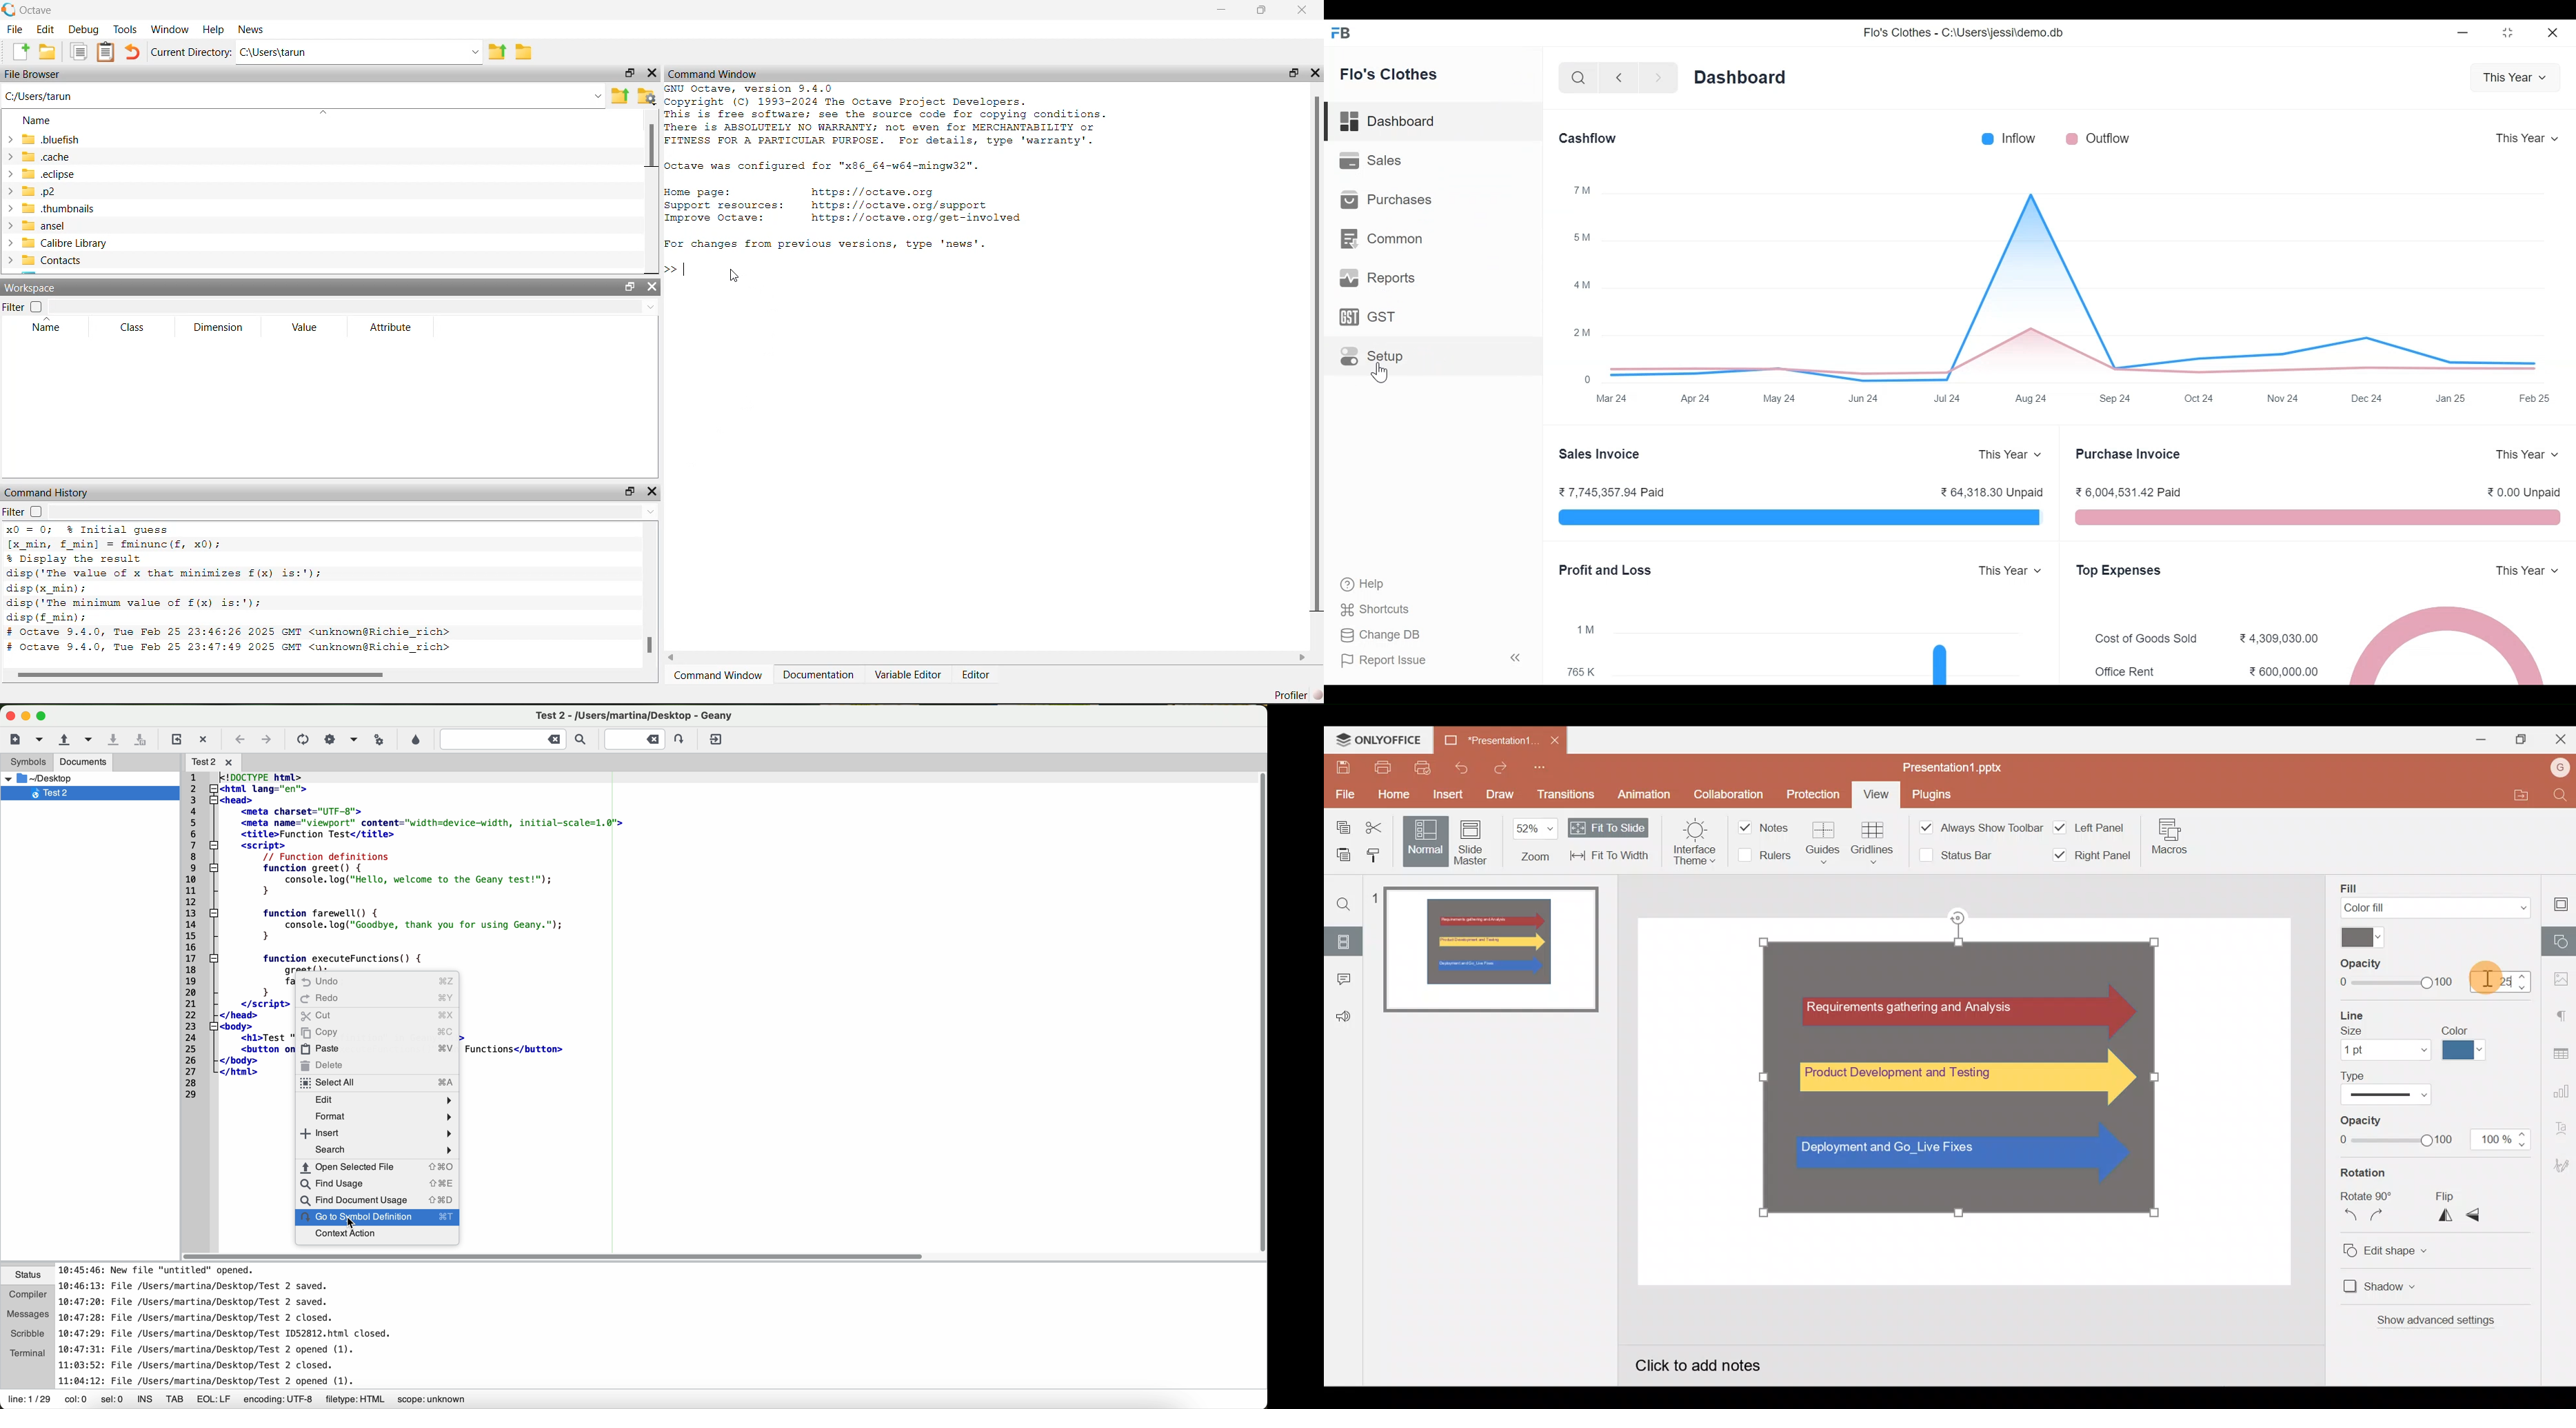 The width and height of the screenshot is (2576, 1428). I want to click on Home, so click(1388, 795).